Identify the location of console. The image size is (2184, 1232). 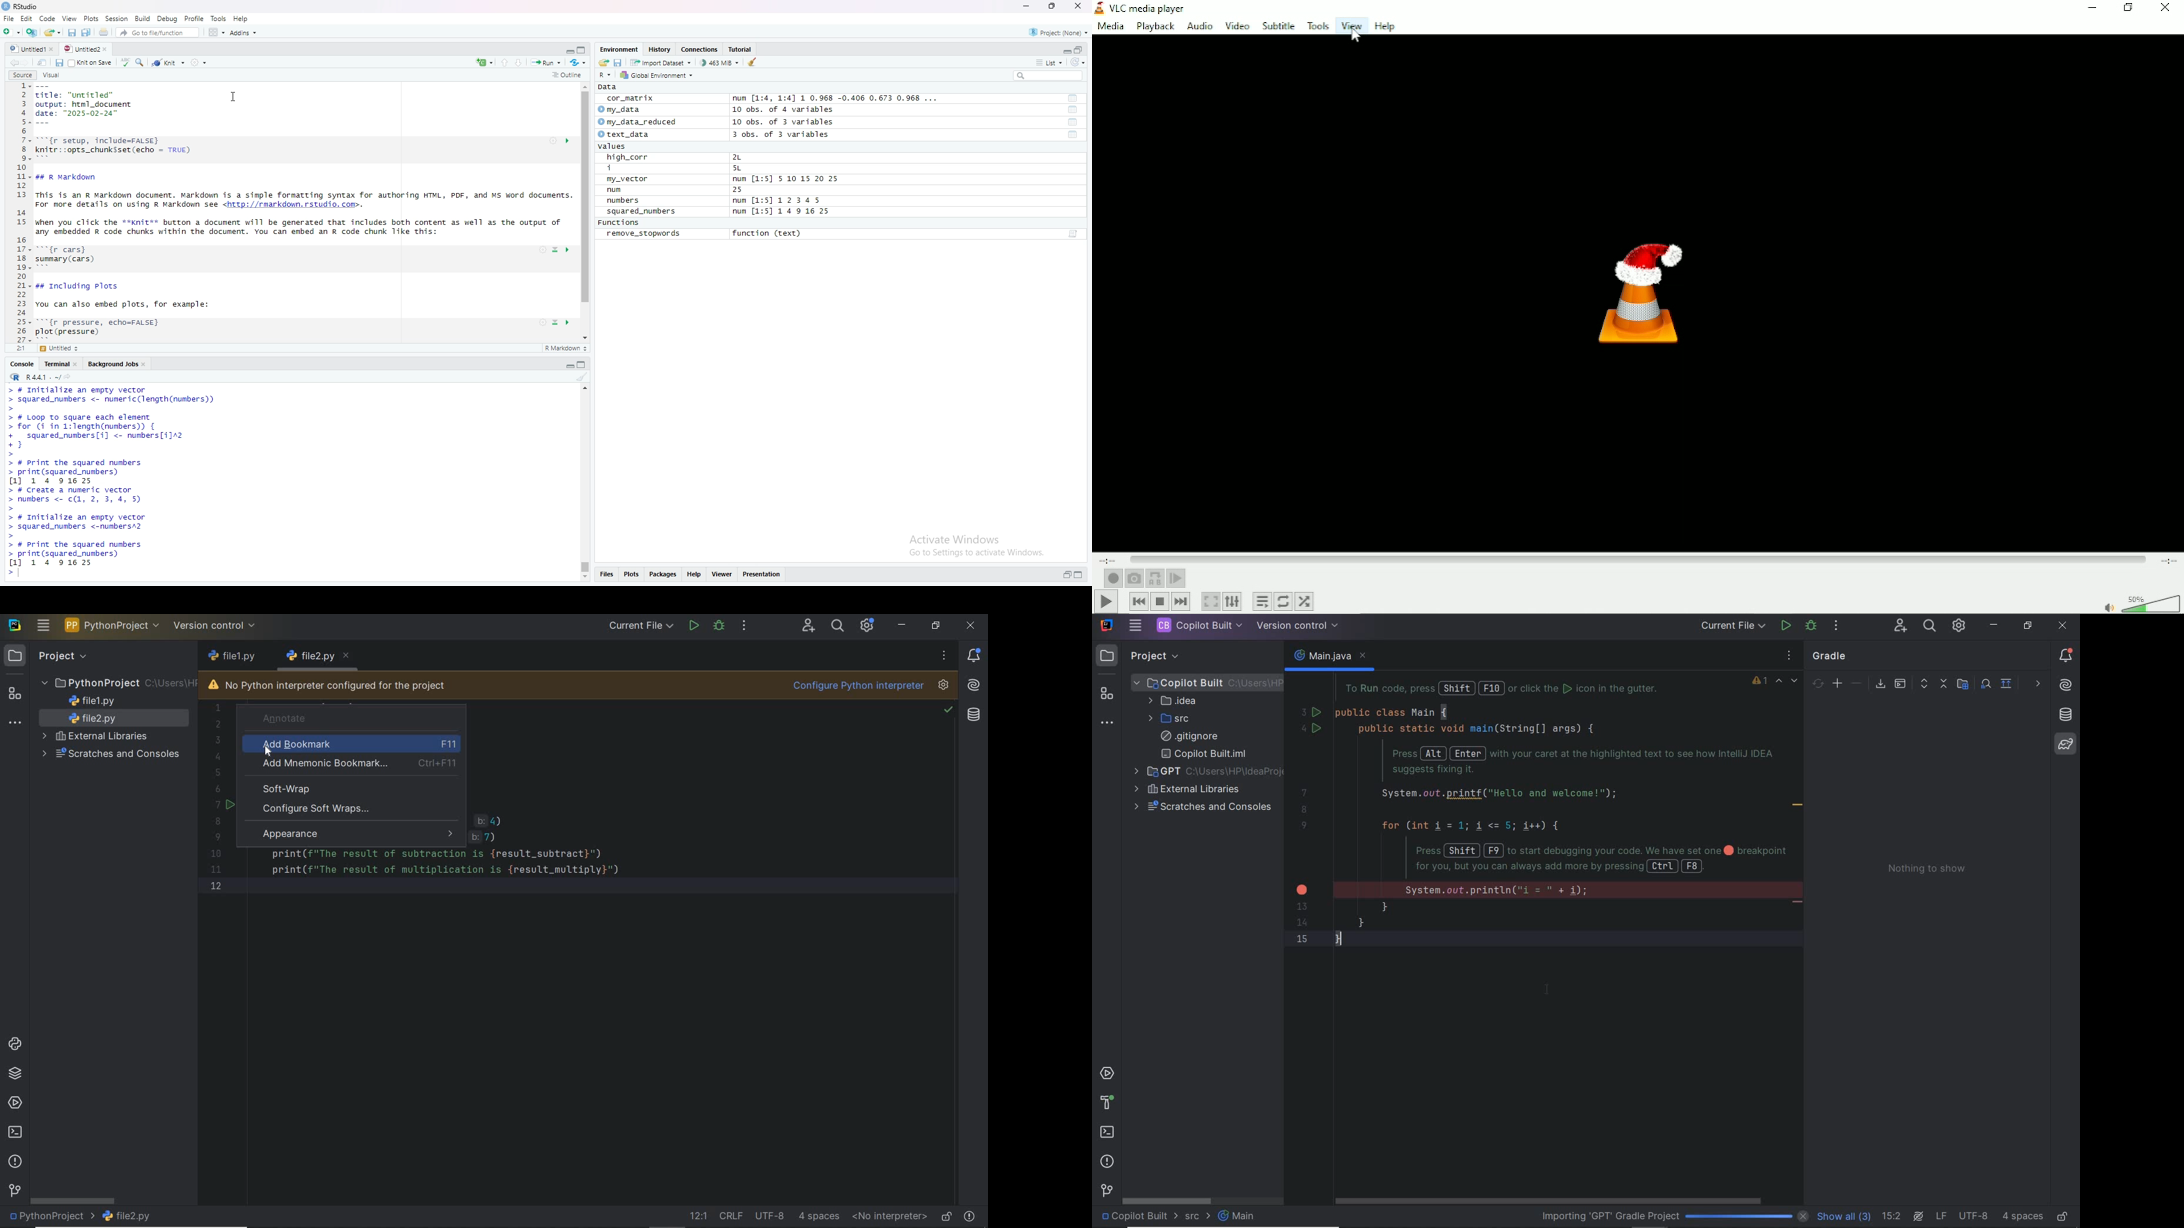
(20, 366).